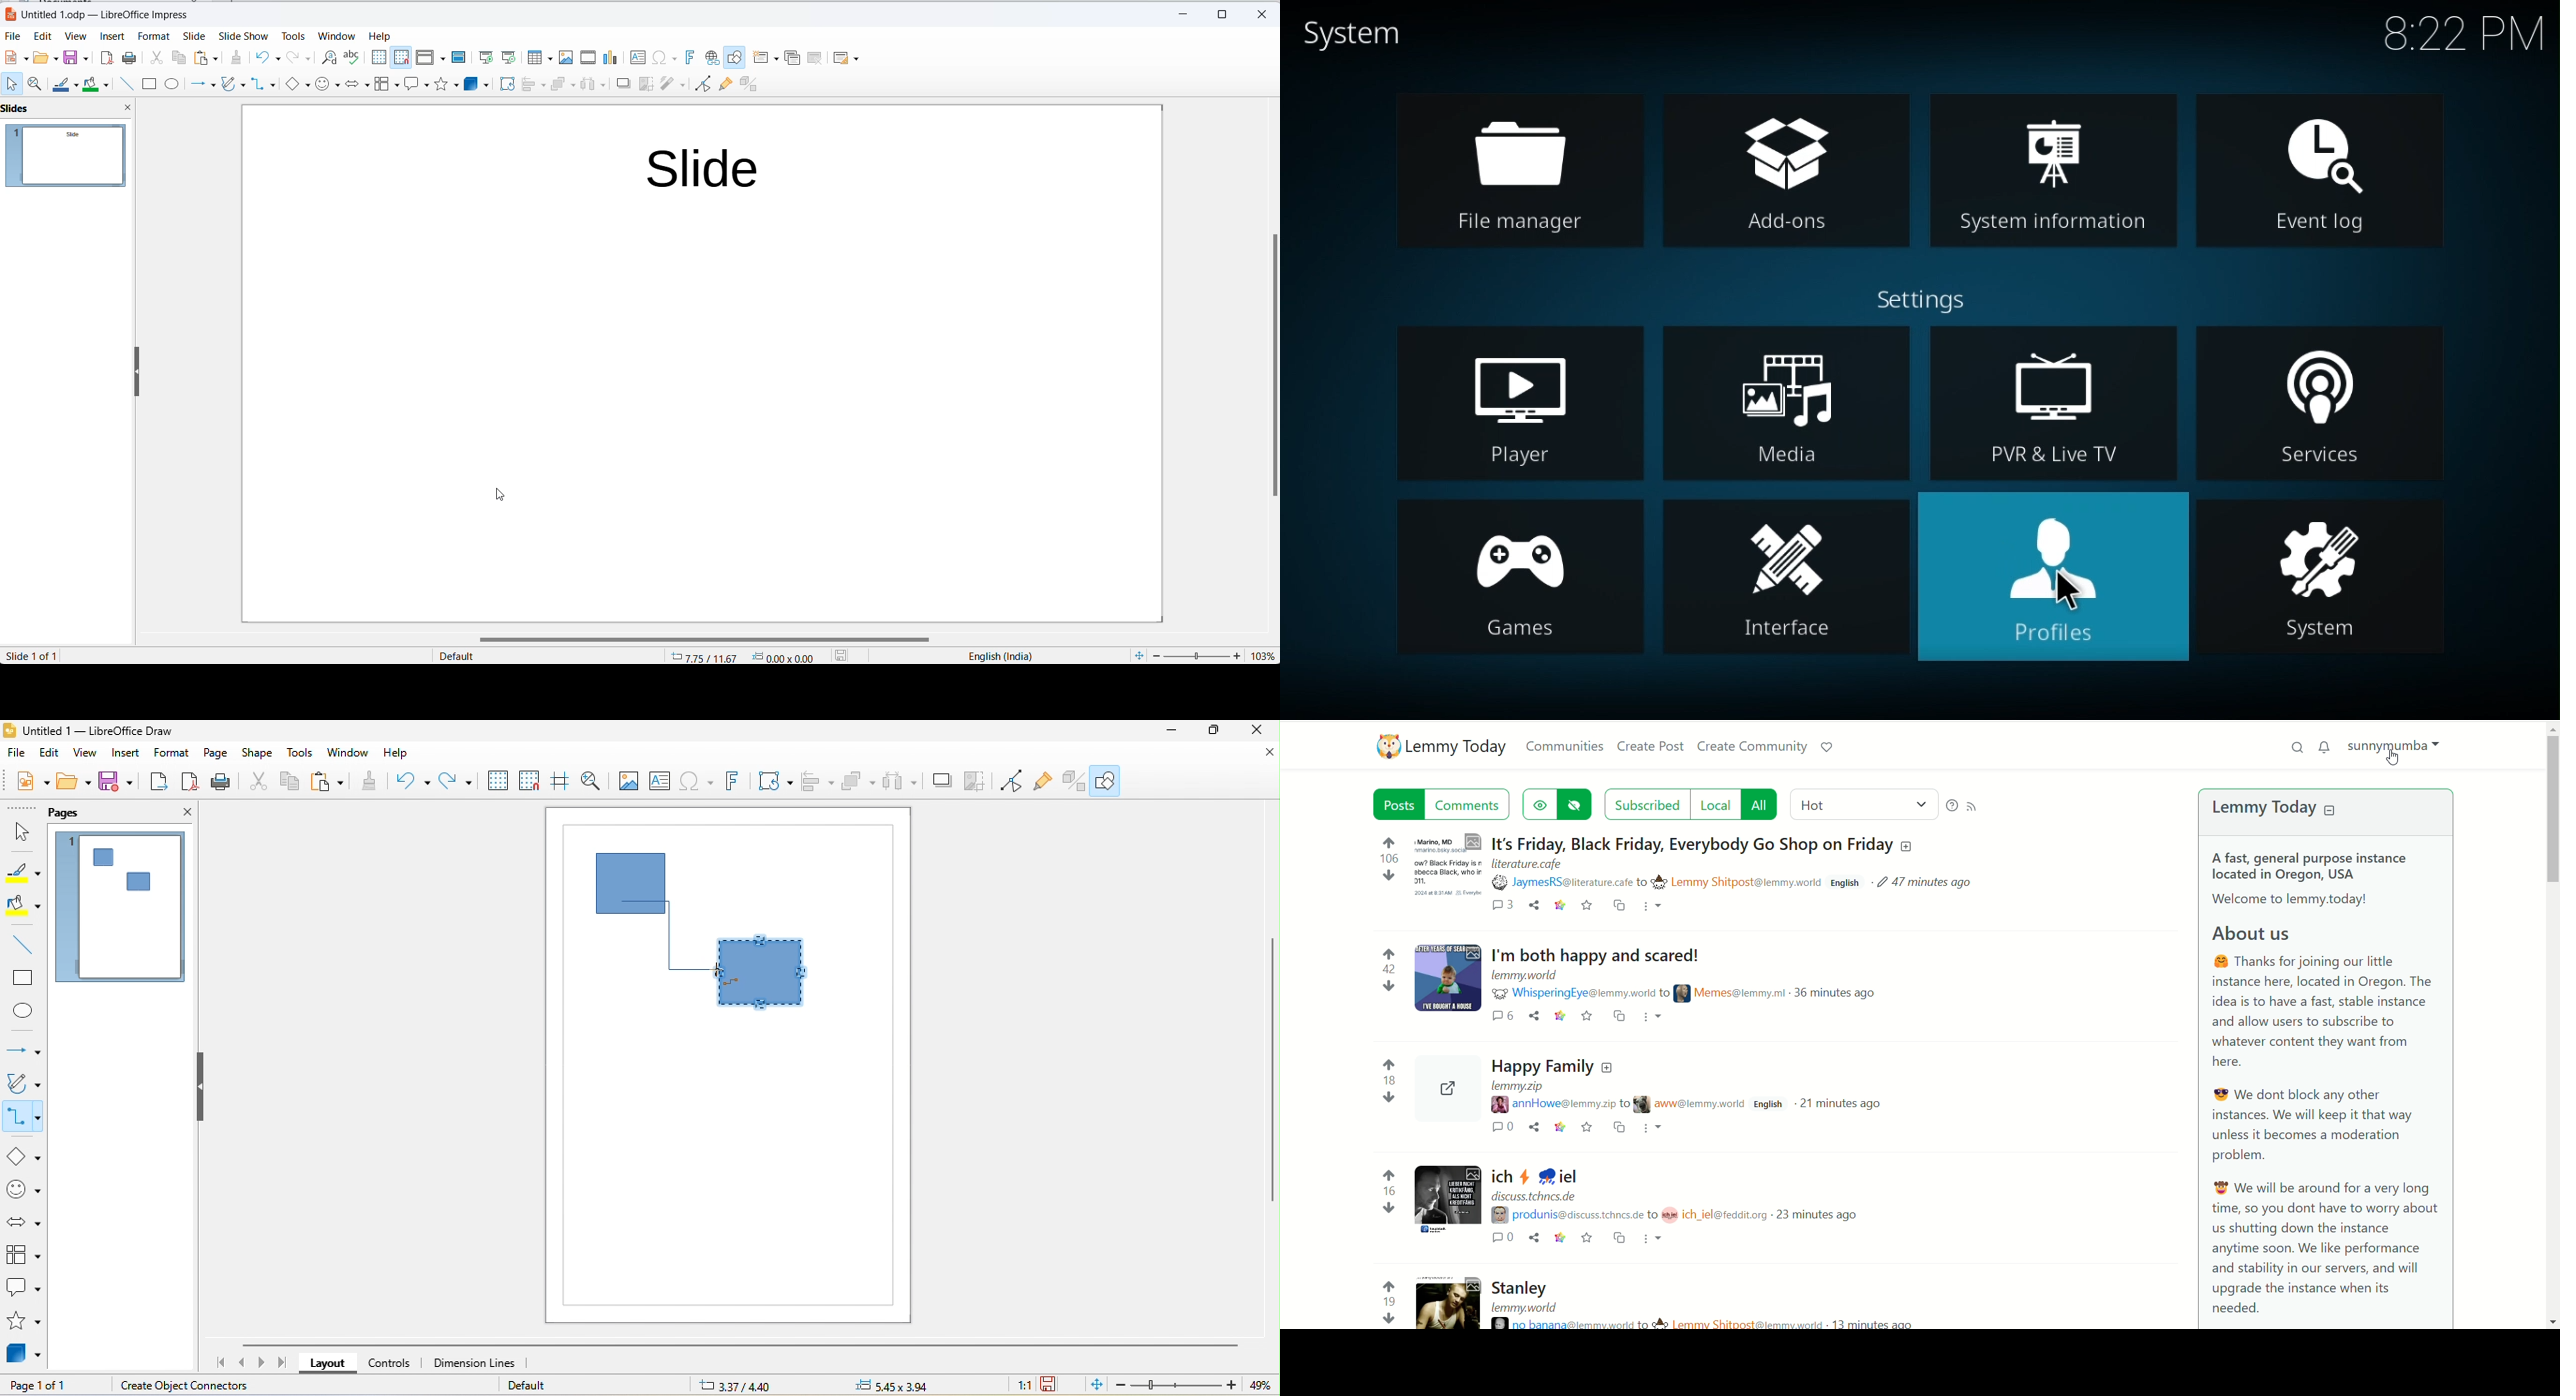 The width and height of the screenshot is (2576, 1400). Describe the element at coordinates (172, 84) in the screenshot. I see `ellipse` at that location.